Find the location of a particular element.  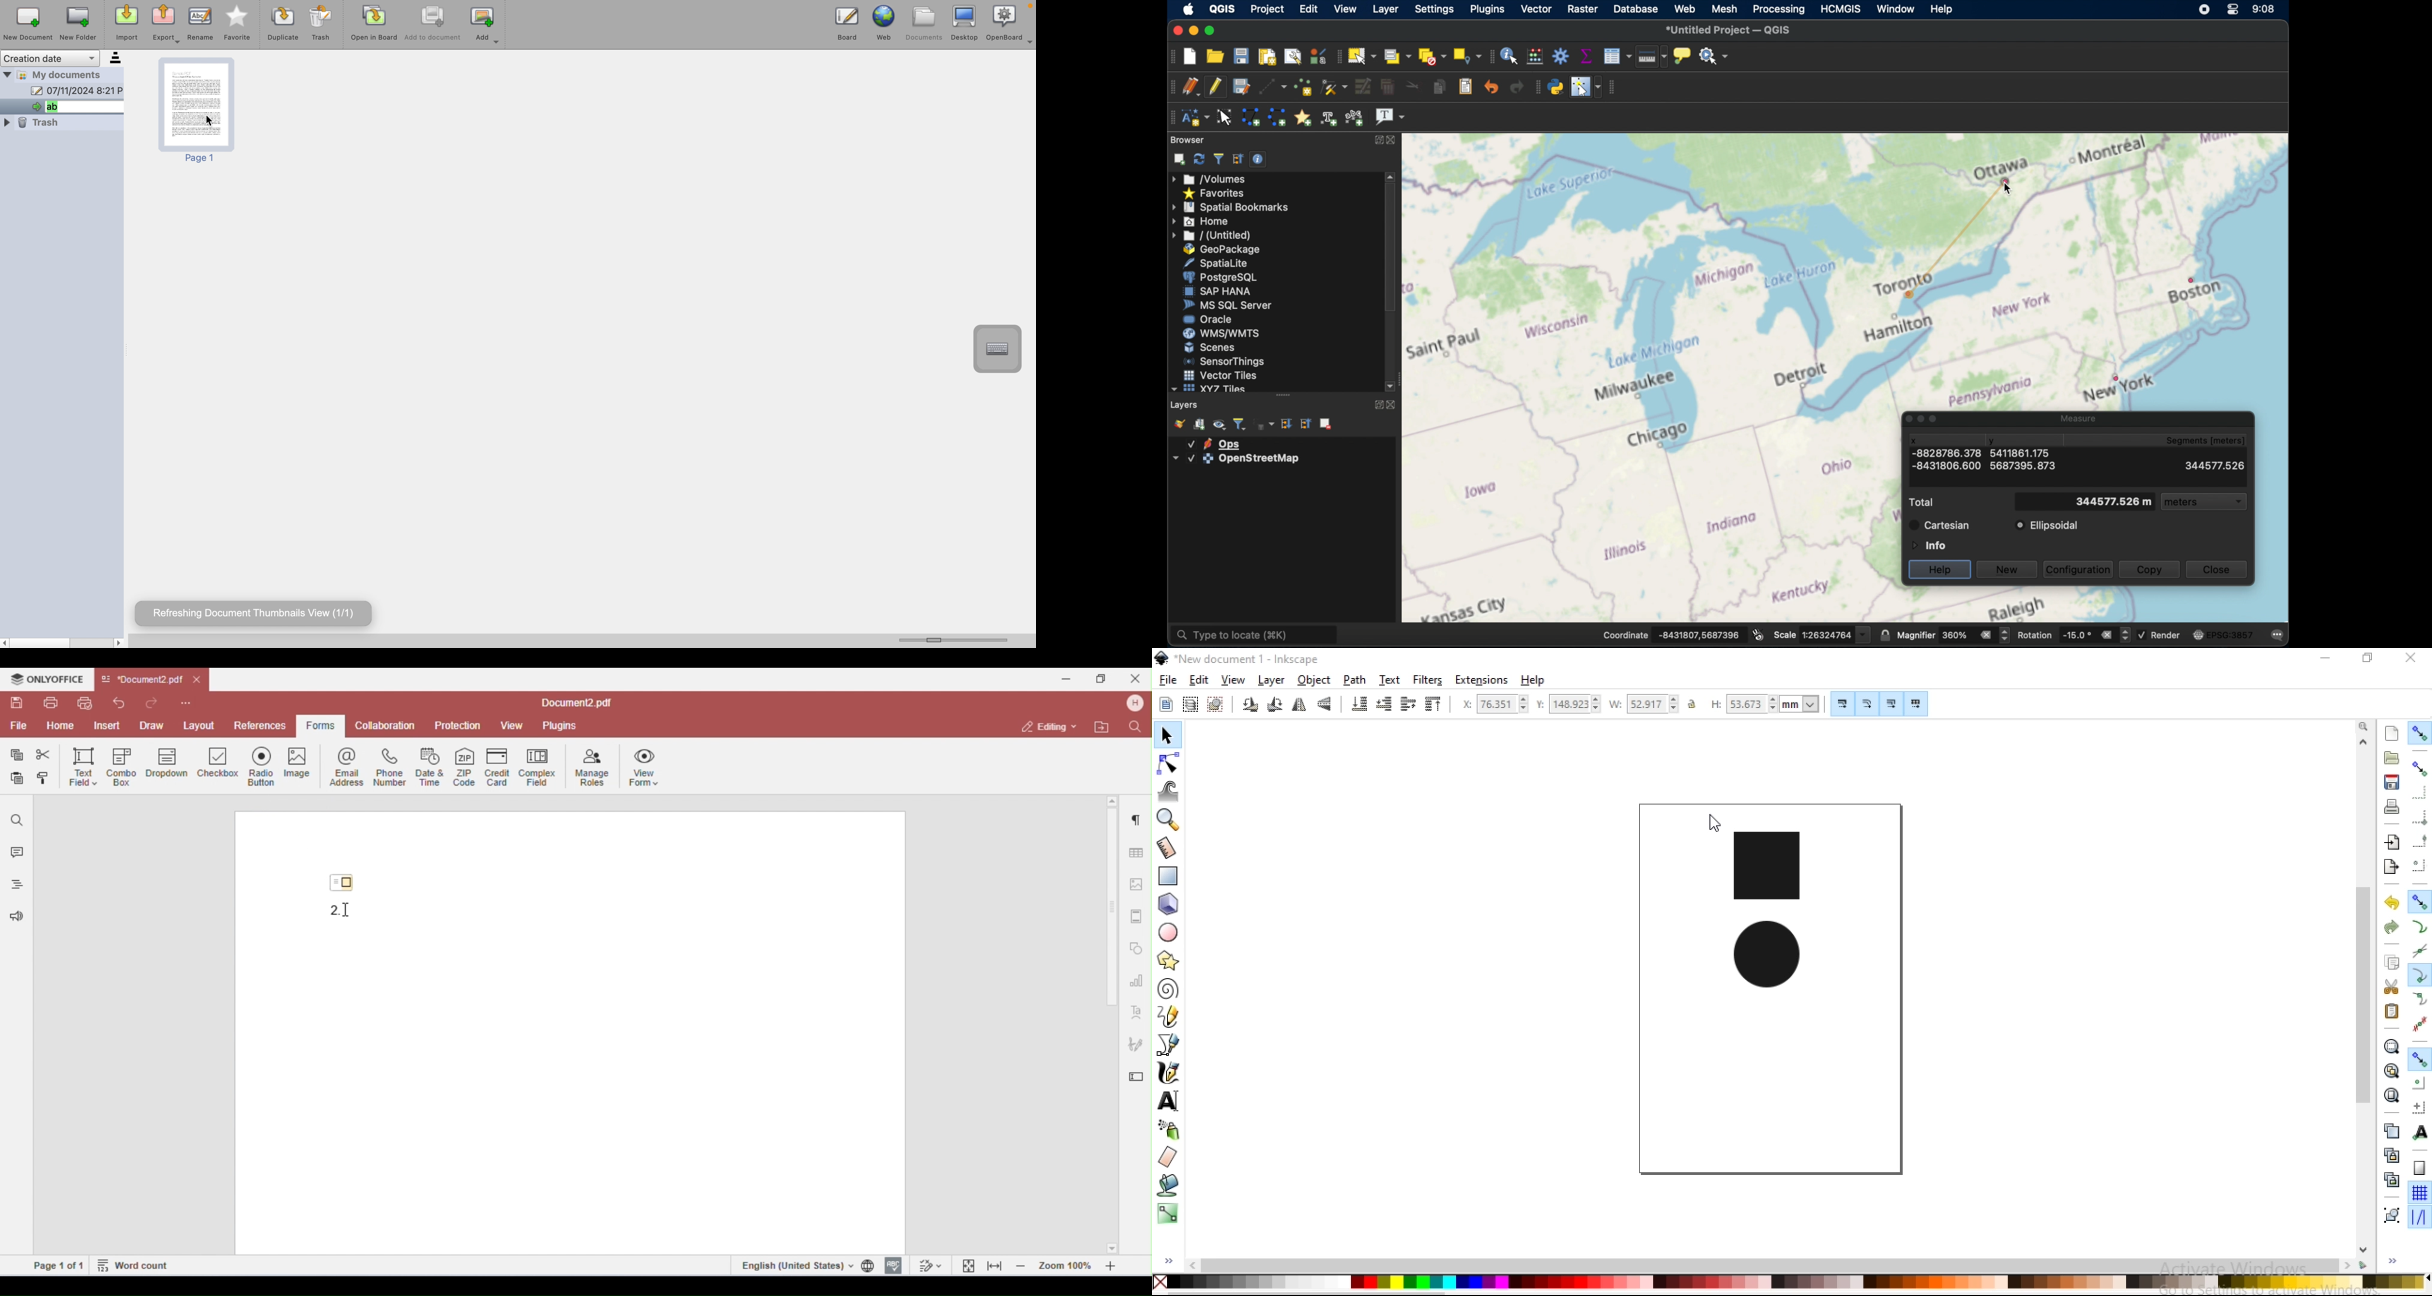

paste is located at coordinates (2392, 1012).